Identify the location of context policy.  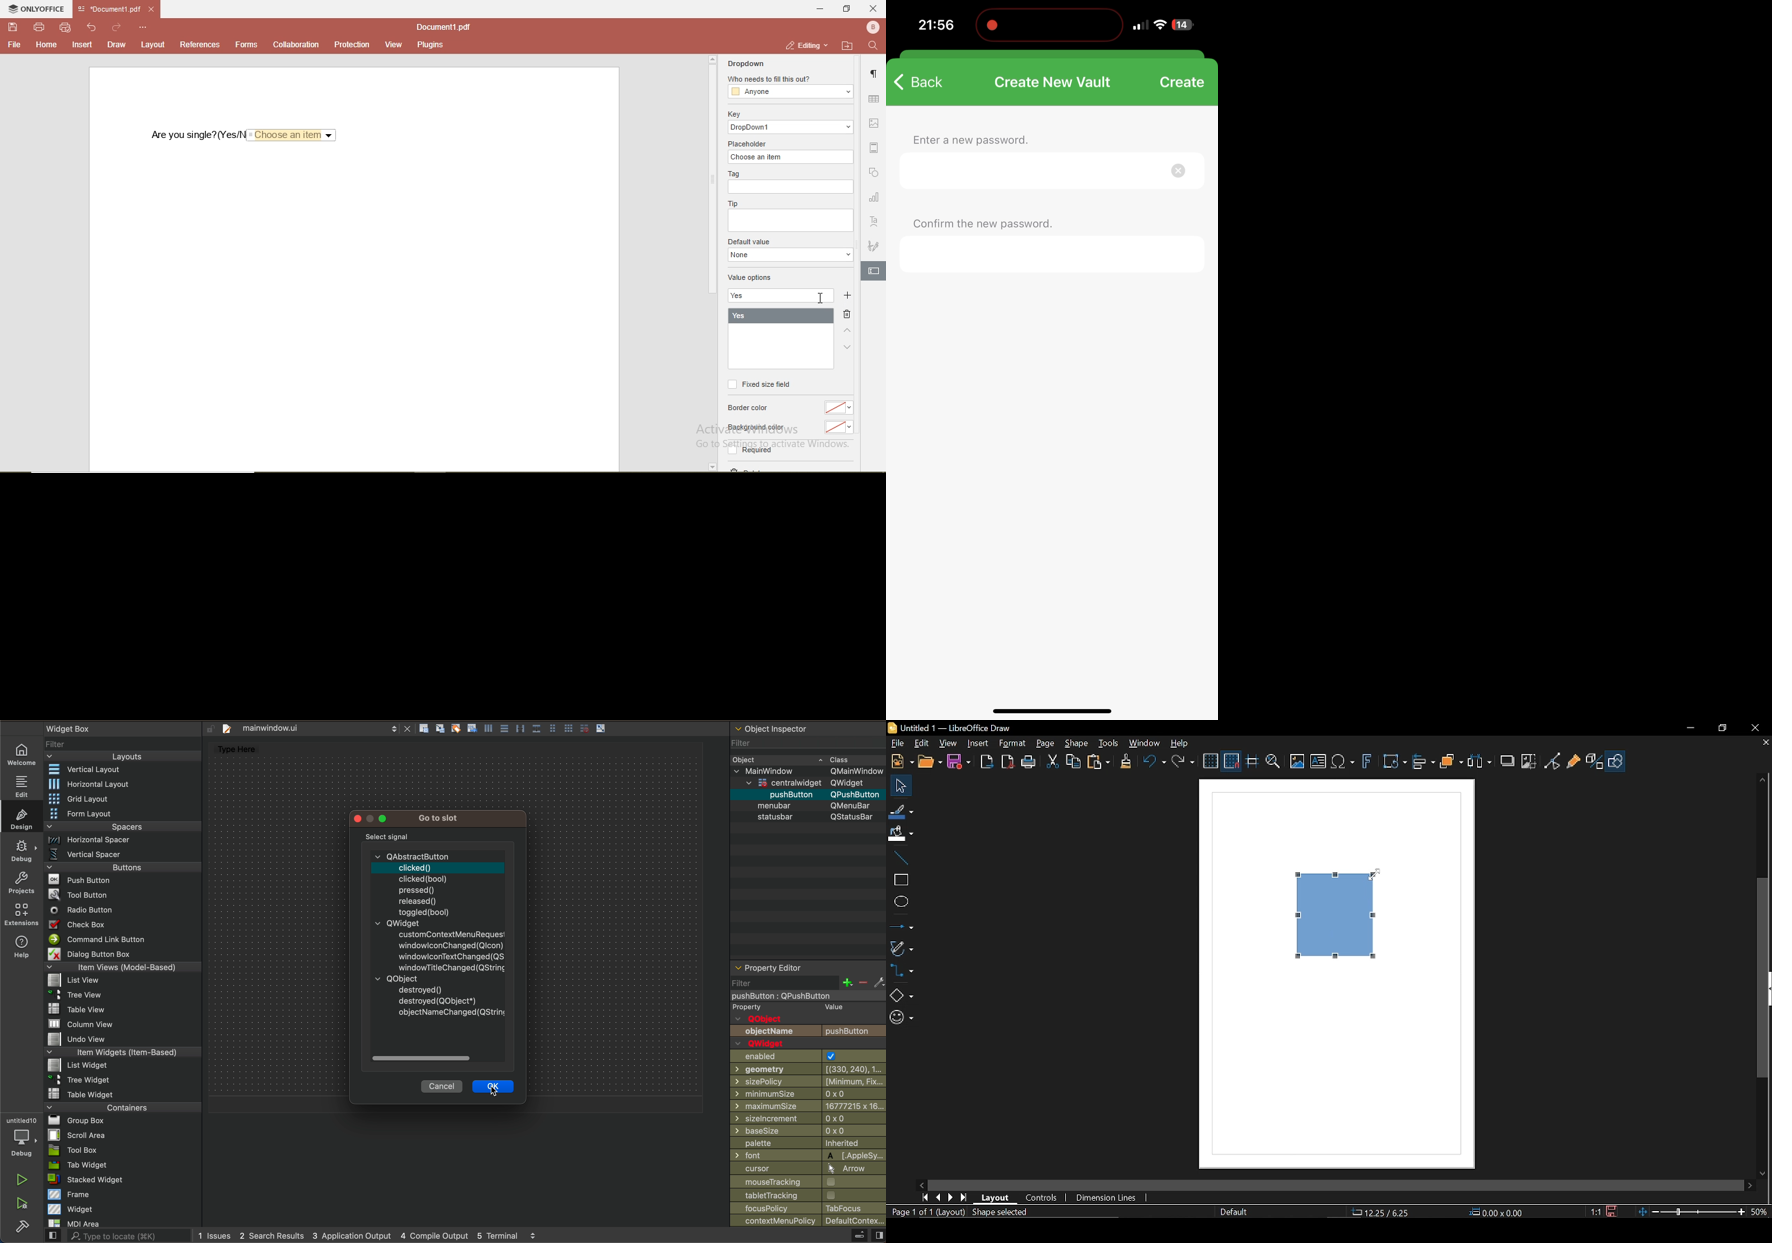
(809, 1222).